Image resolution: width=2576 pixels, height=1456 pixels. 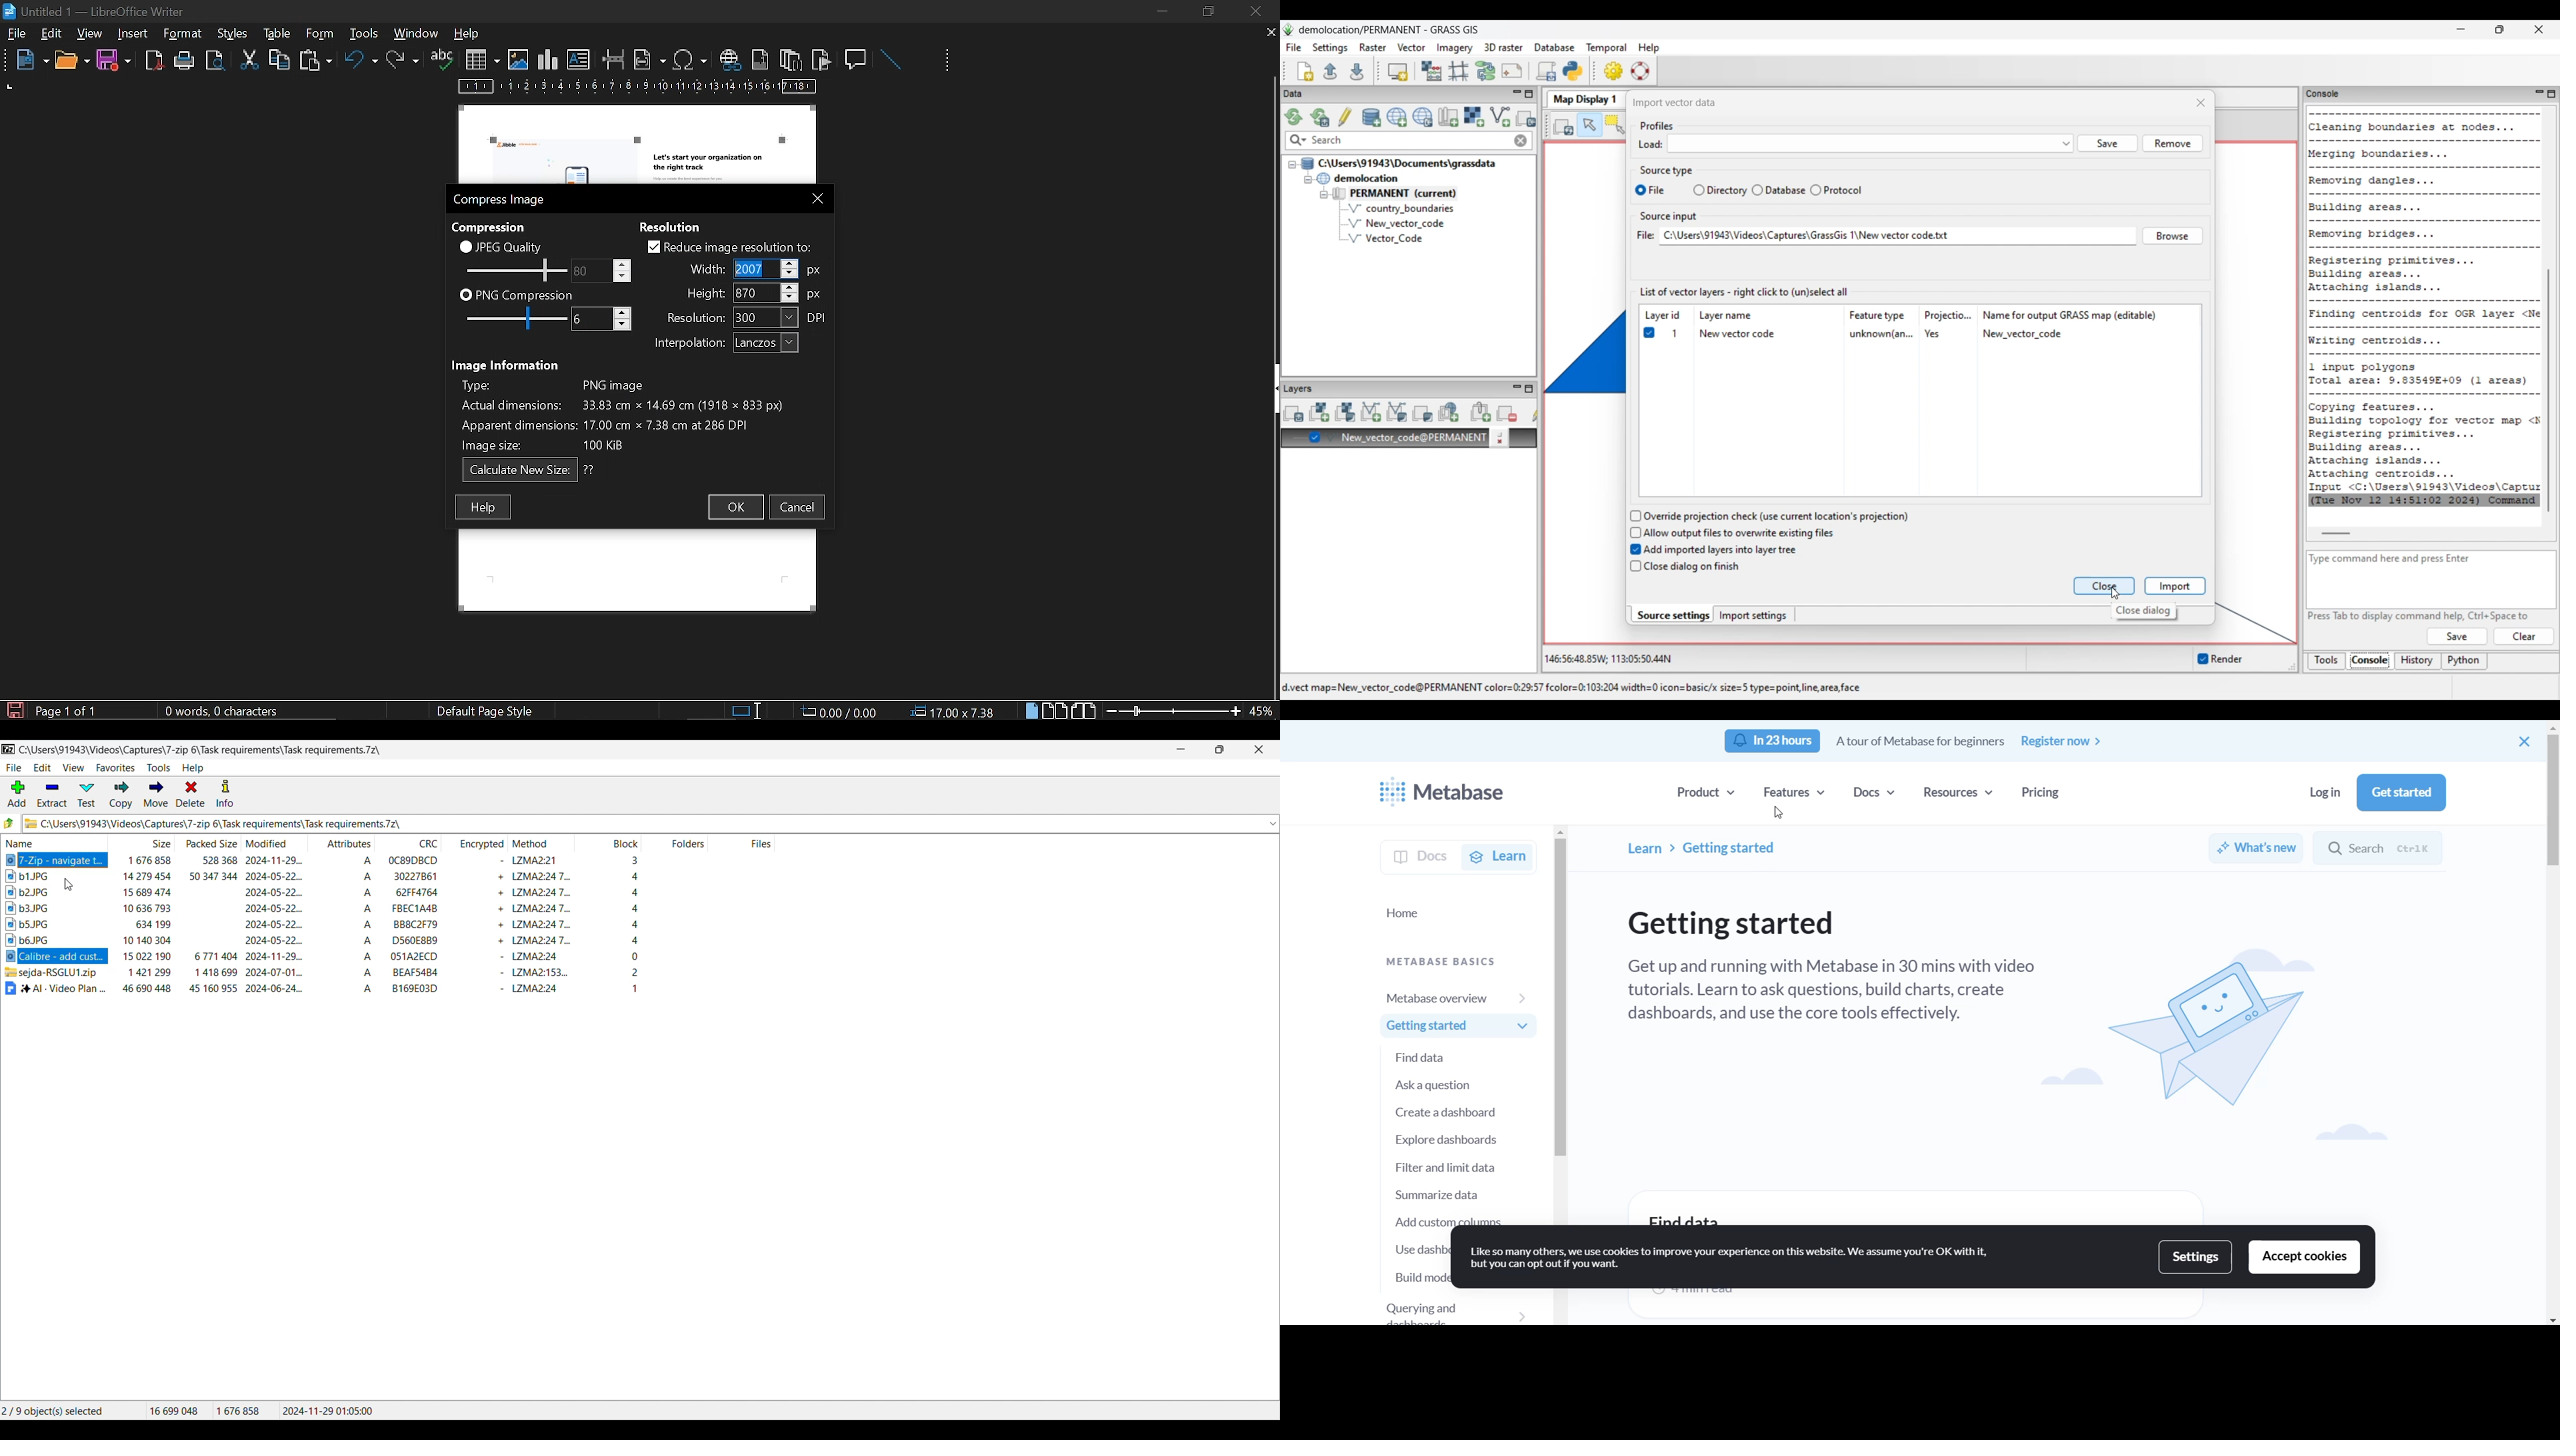 What do you see at coordinates (279, 59) in the screenshot?
I see `copy` at bounding box center [279, 59].